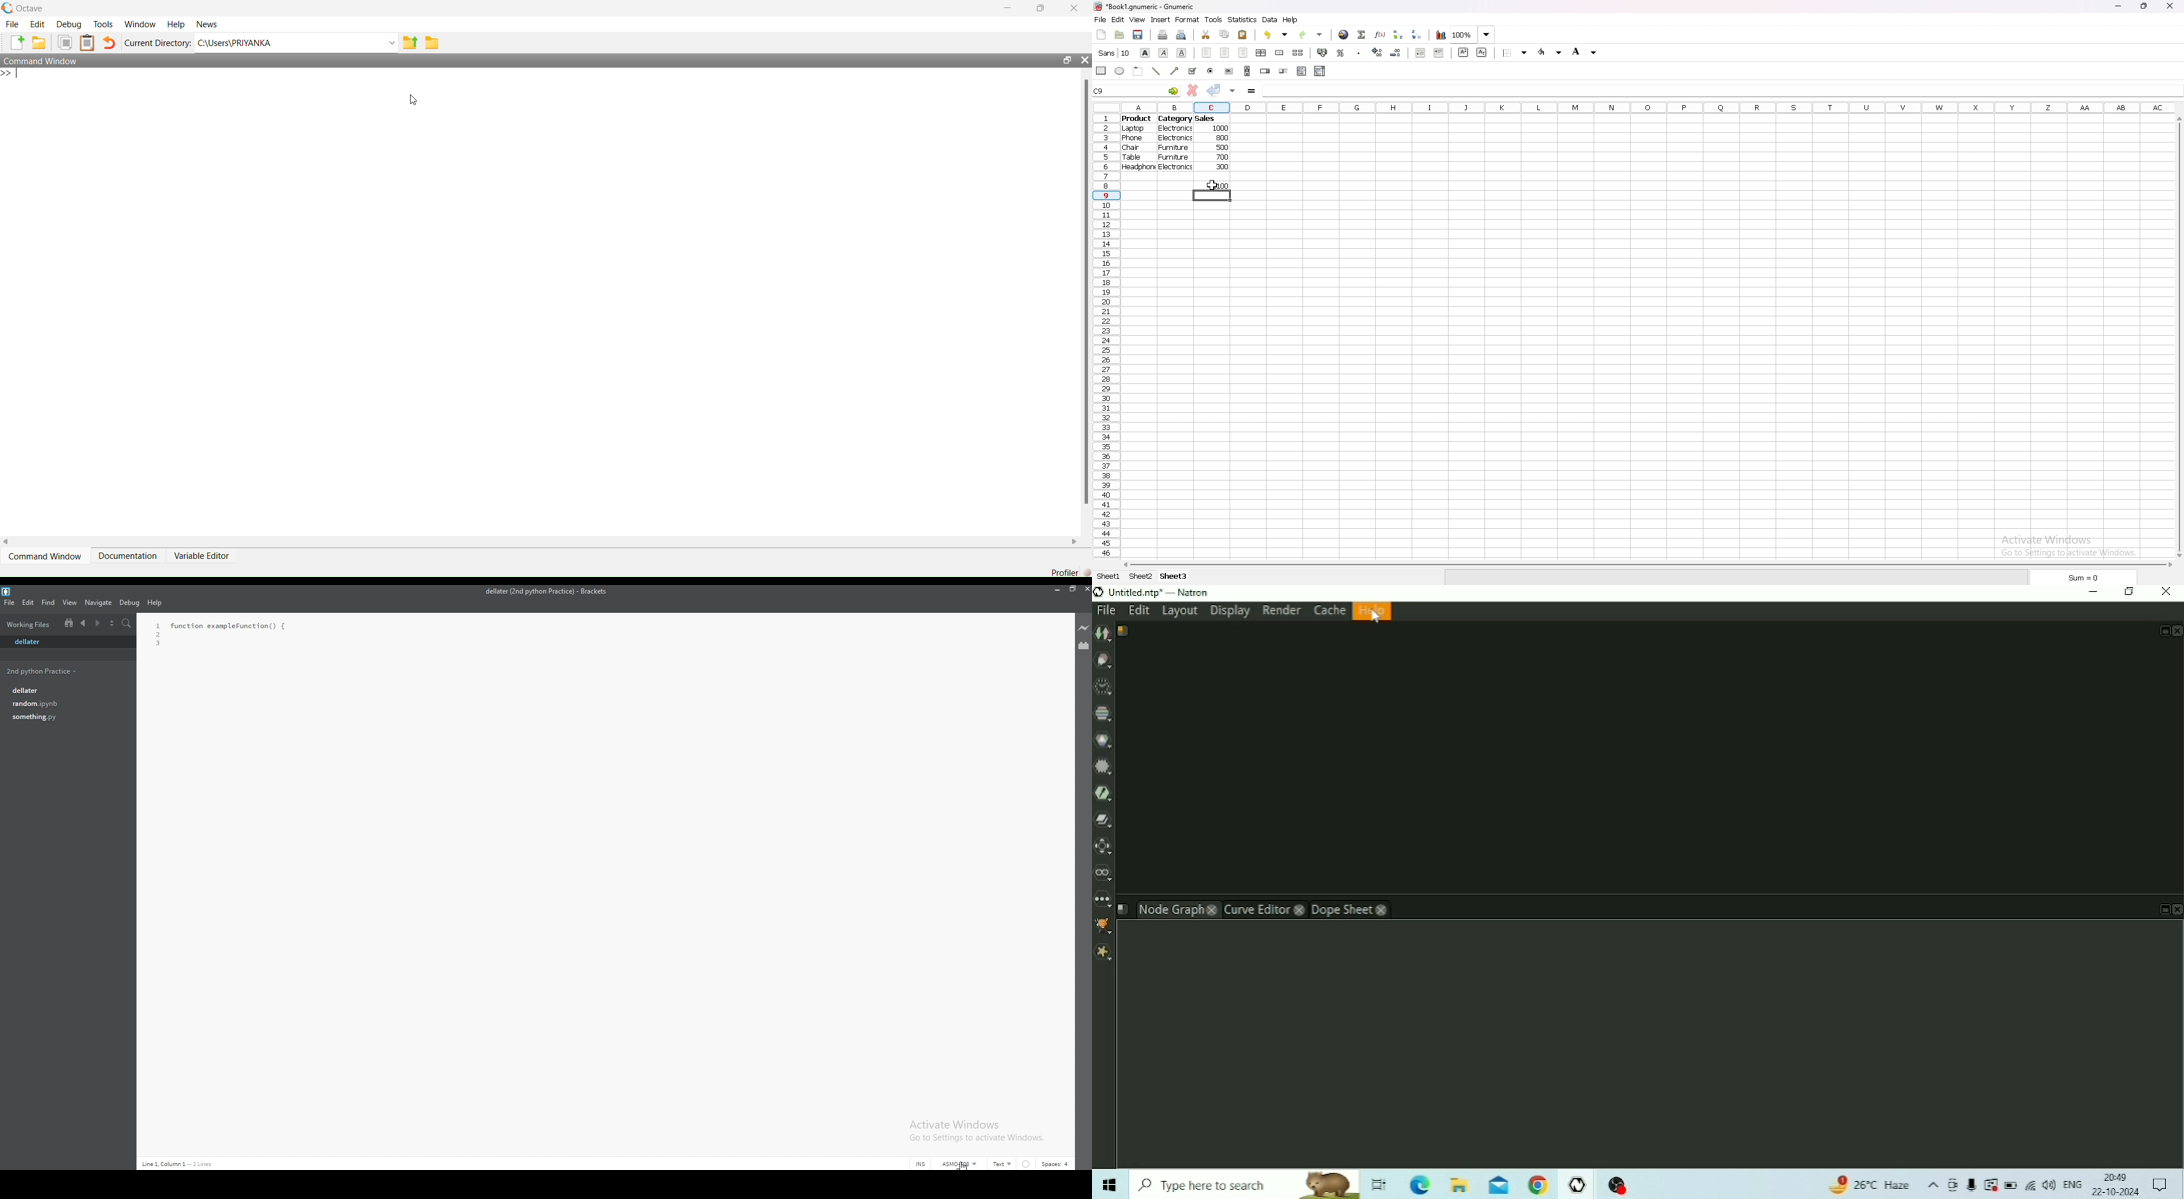  Describe the element at coordinates (1026, 1165) in the screenshot. I see `linter` at that location.